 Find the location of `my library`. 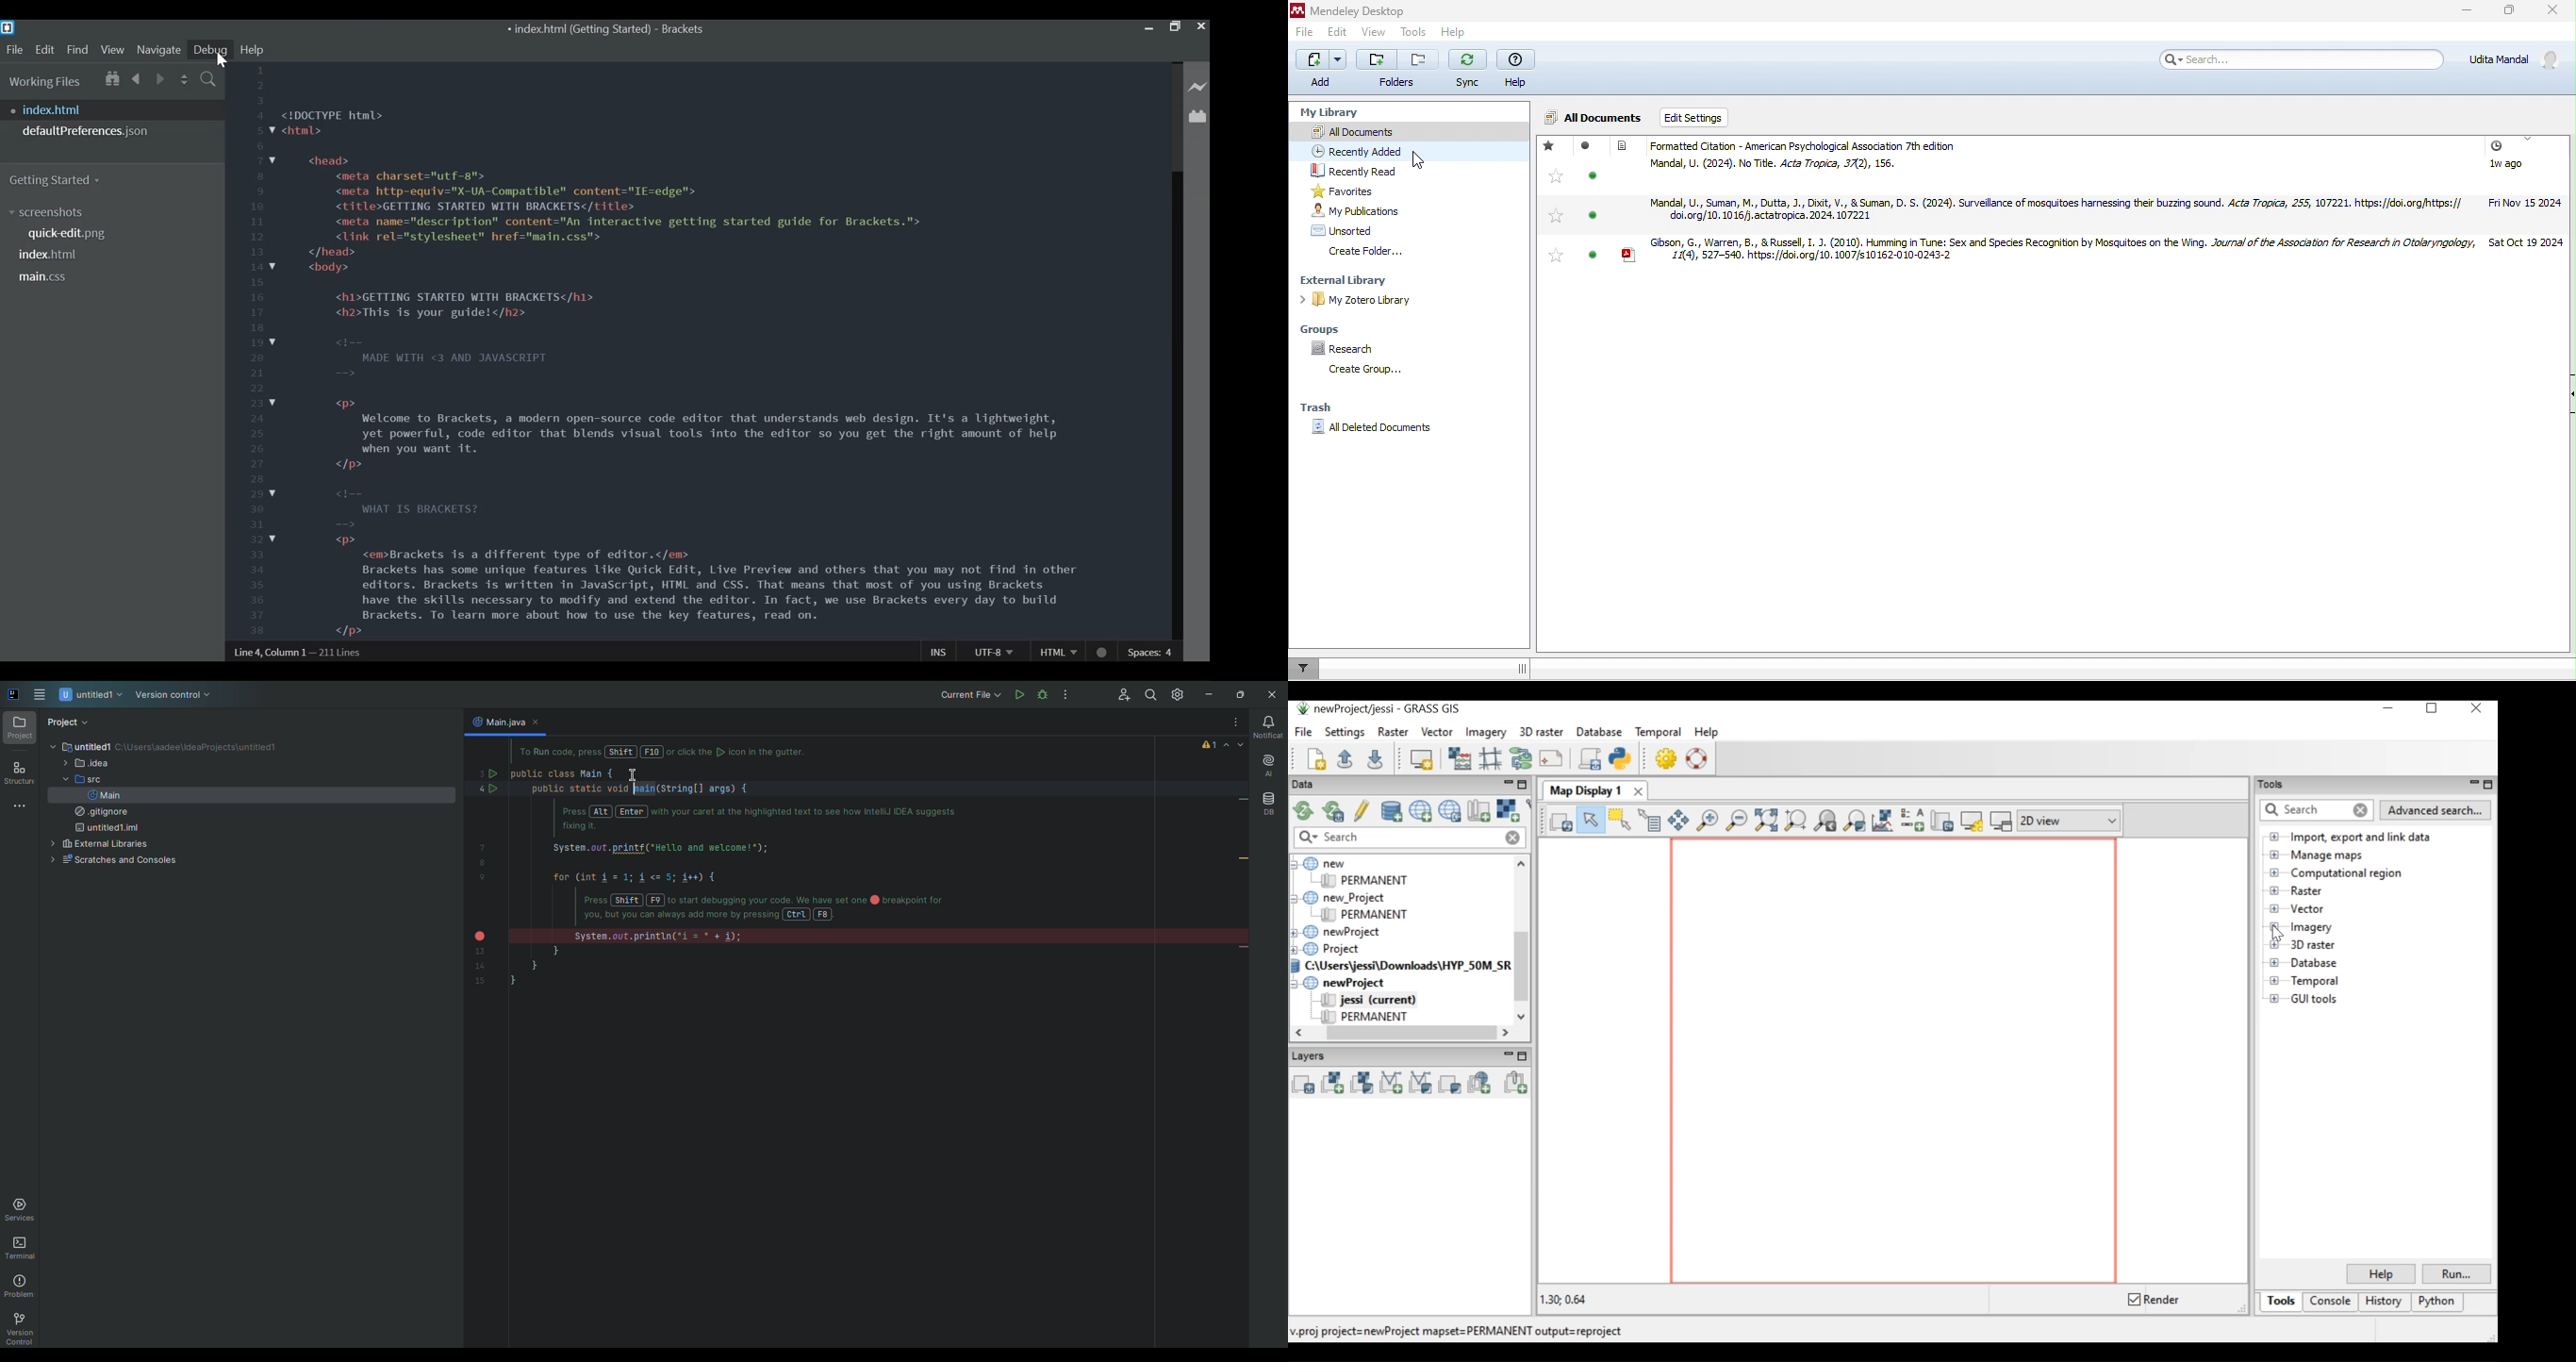

my library is located at coordinates (1329, 113).